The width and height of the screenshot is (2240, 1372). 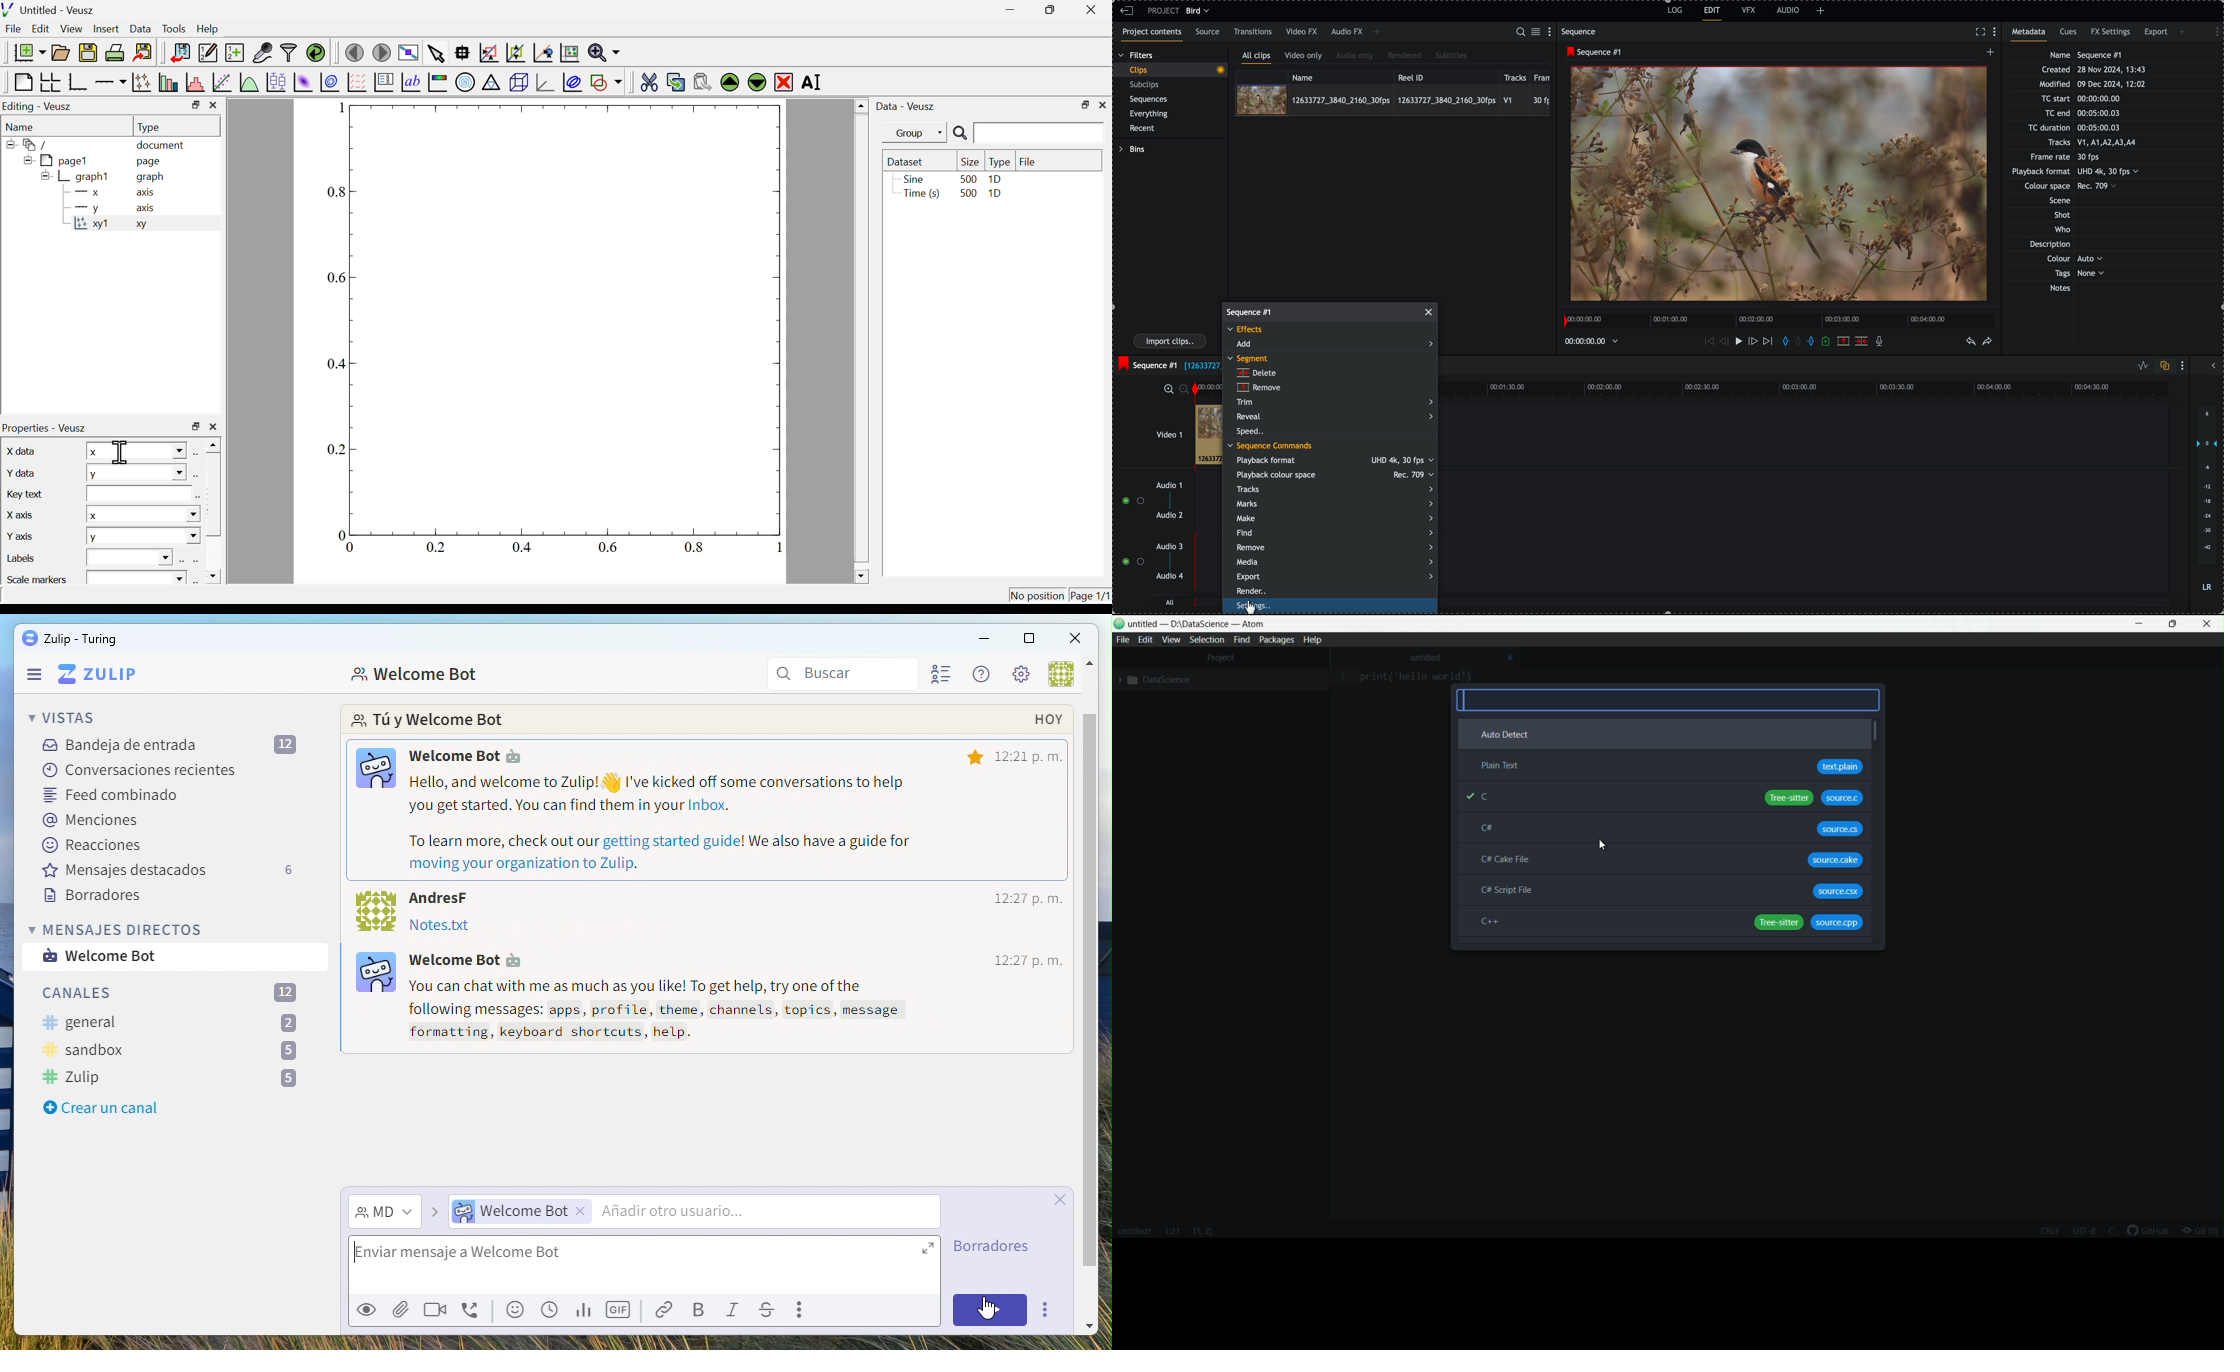 What do you see at coordinates (214, 106) in the screenshot?
I see `close` at bounding box center [214, 106].